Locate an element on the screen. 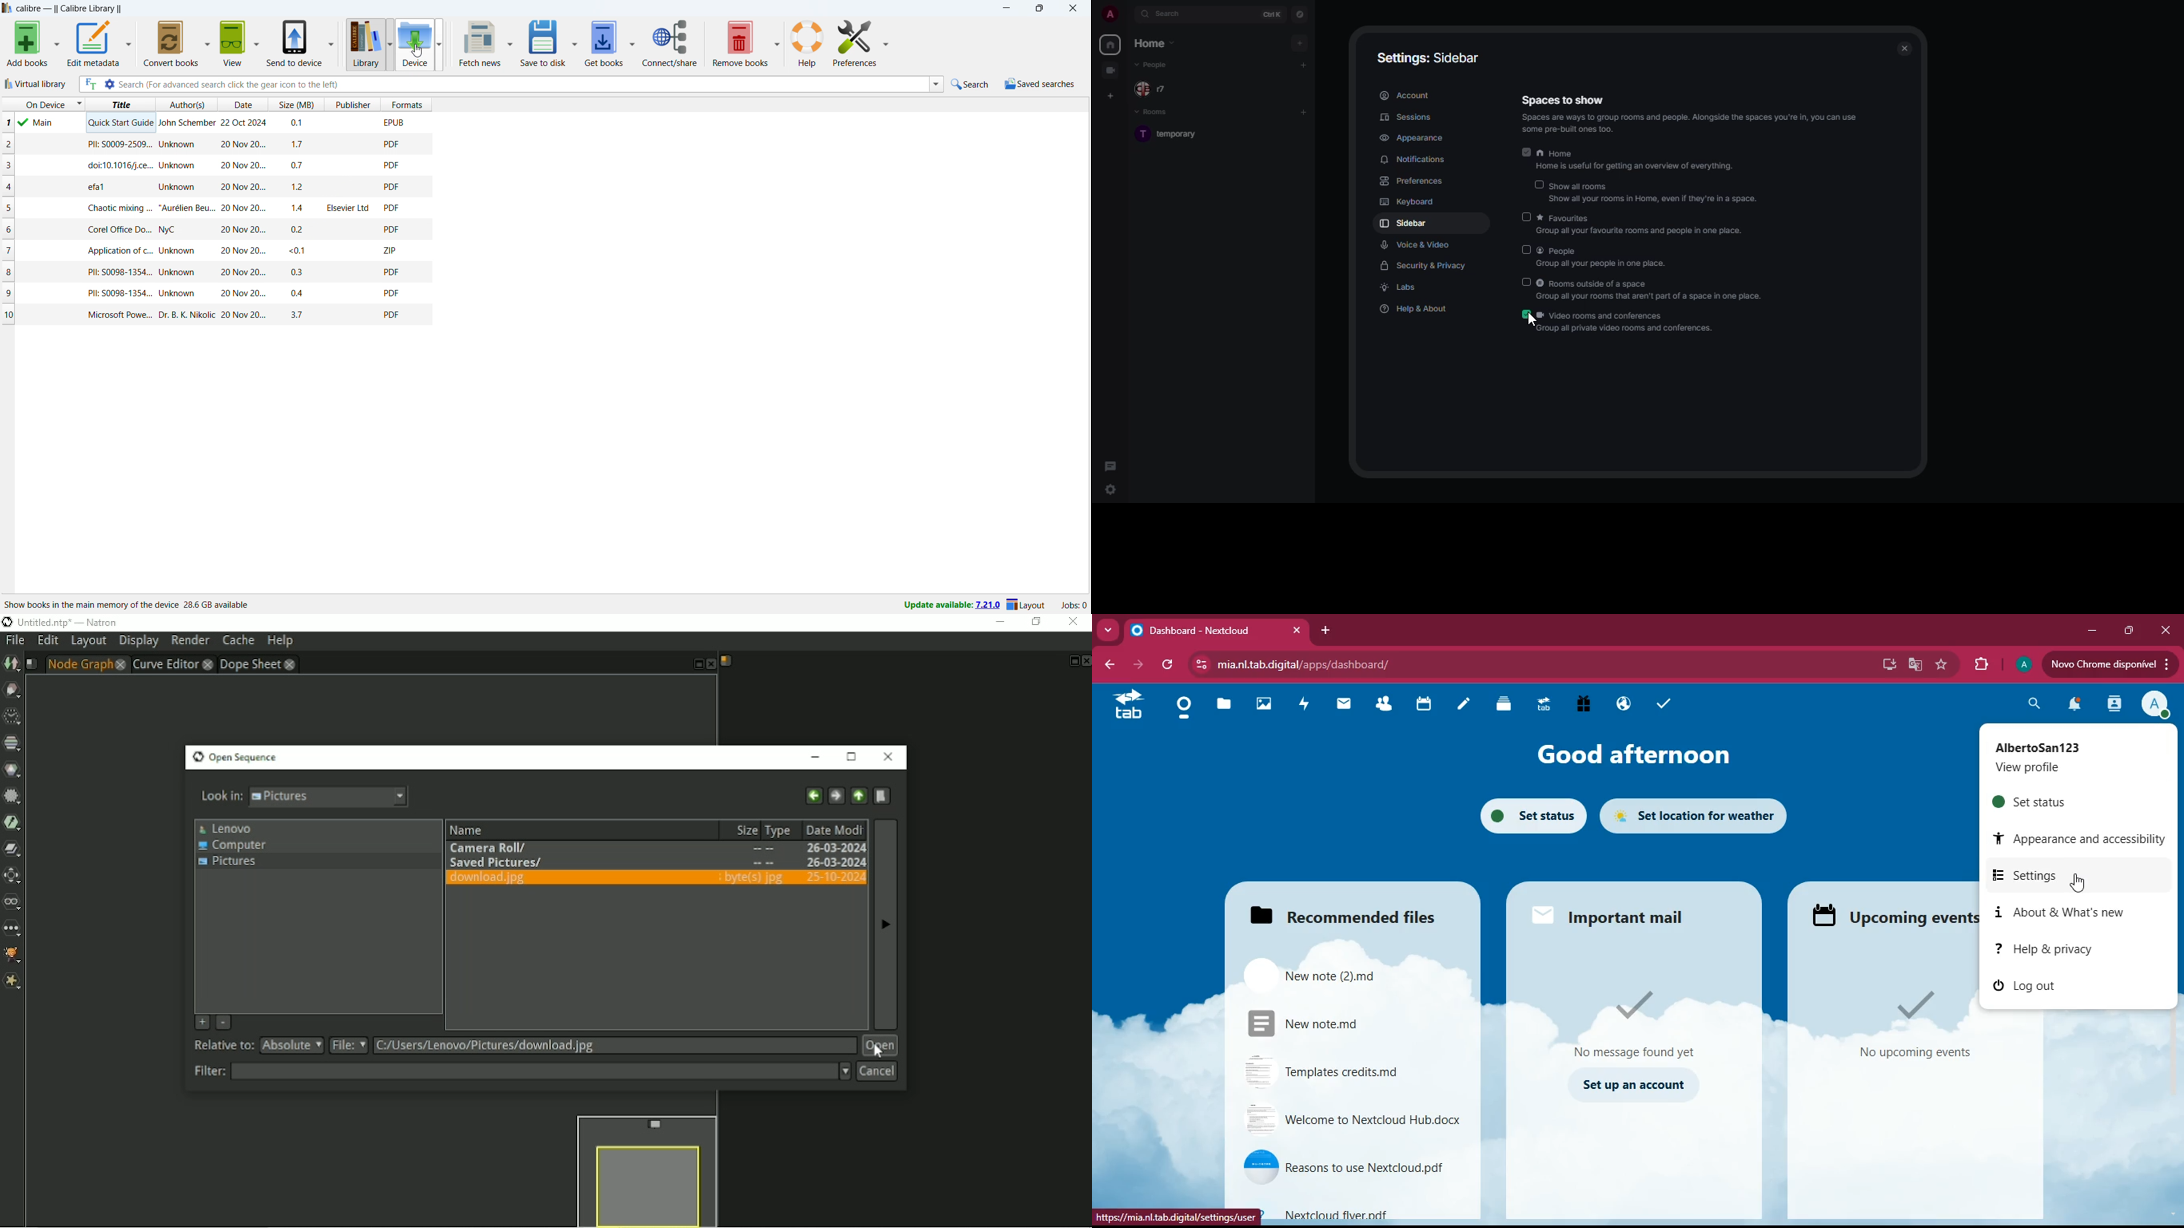  tab is located at coordinates (1216, 632).